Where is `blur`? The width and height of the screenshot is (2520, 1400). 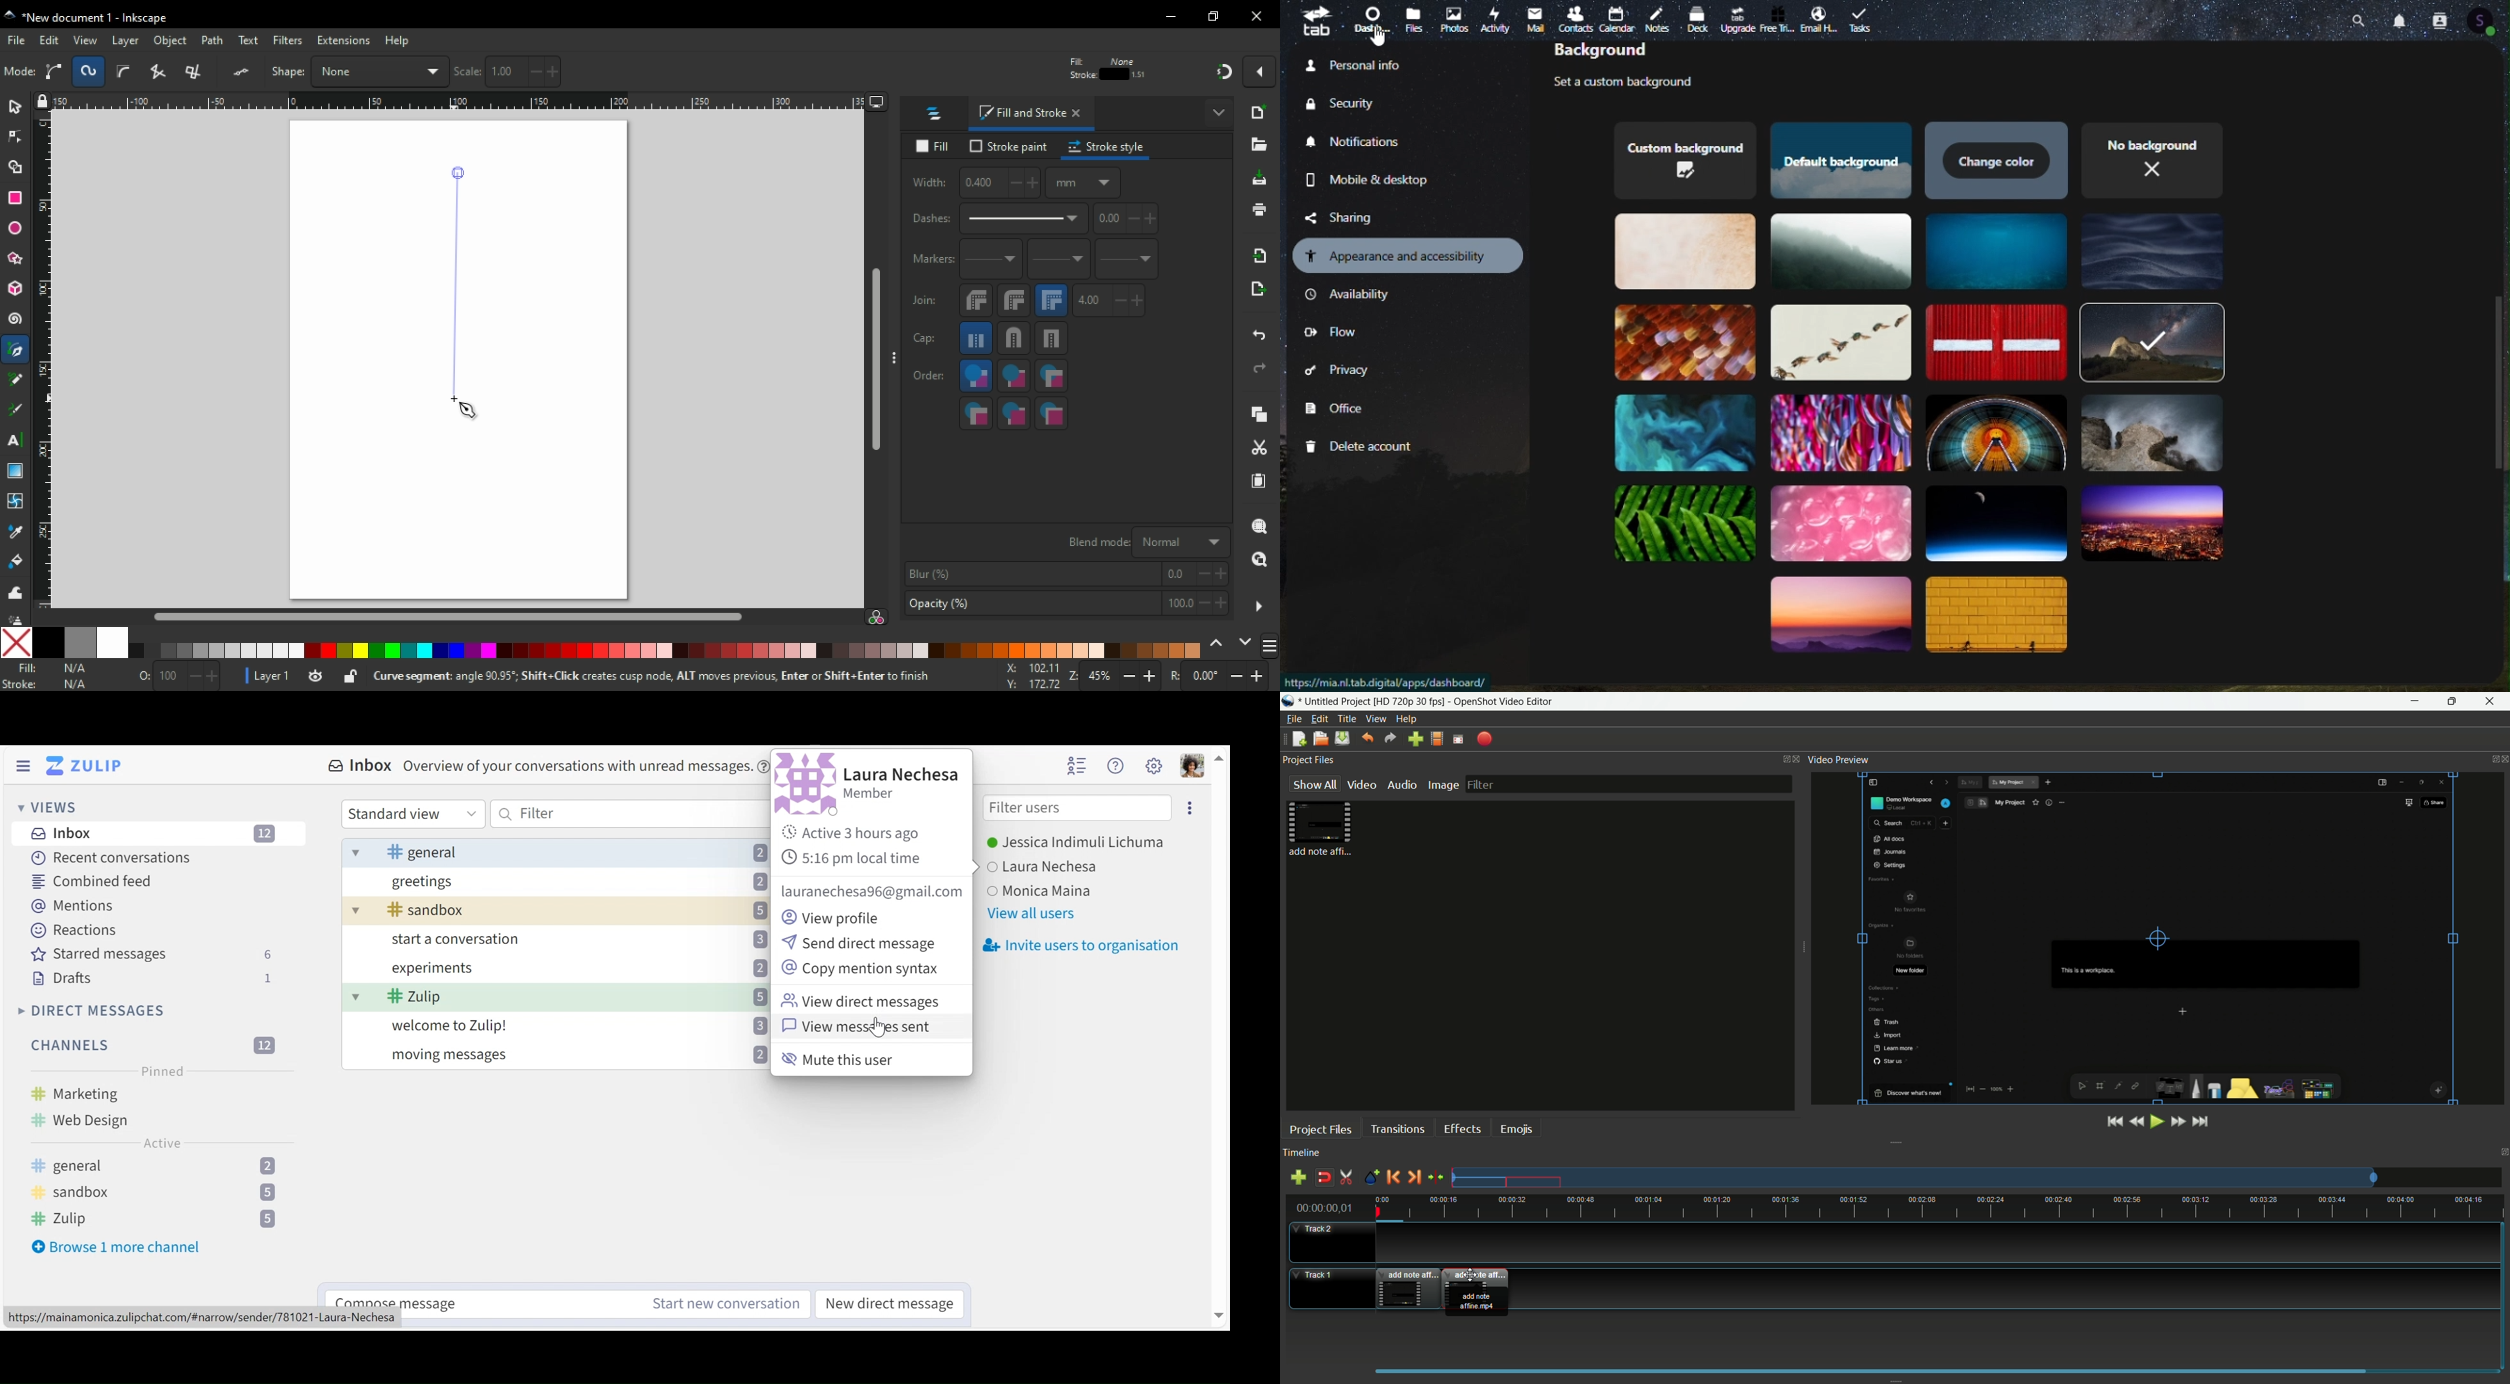 blur is located at coordinates (1064, 574).